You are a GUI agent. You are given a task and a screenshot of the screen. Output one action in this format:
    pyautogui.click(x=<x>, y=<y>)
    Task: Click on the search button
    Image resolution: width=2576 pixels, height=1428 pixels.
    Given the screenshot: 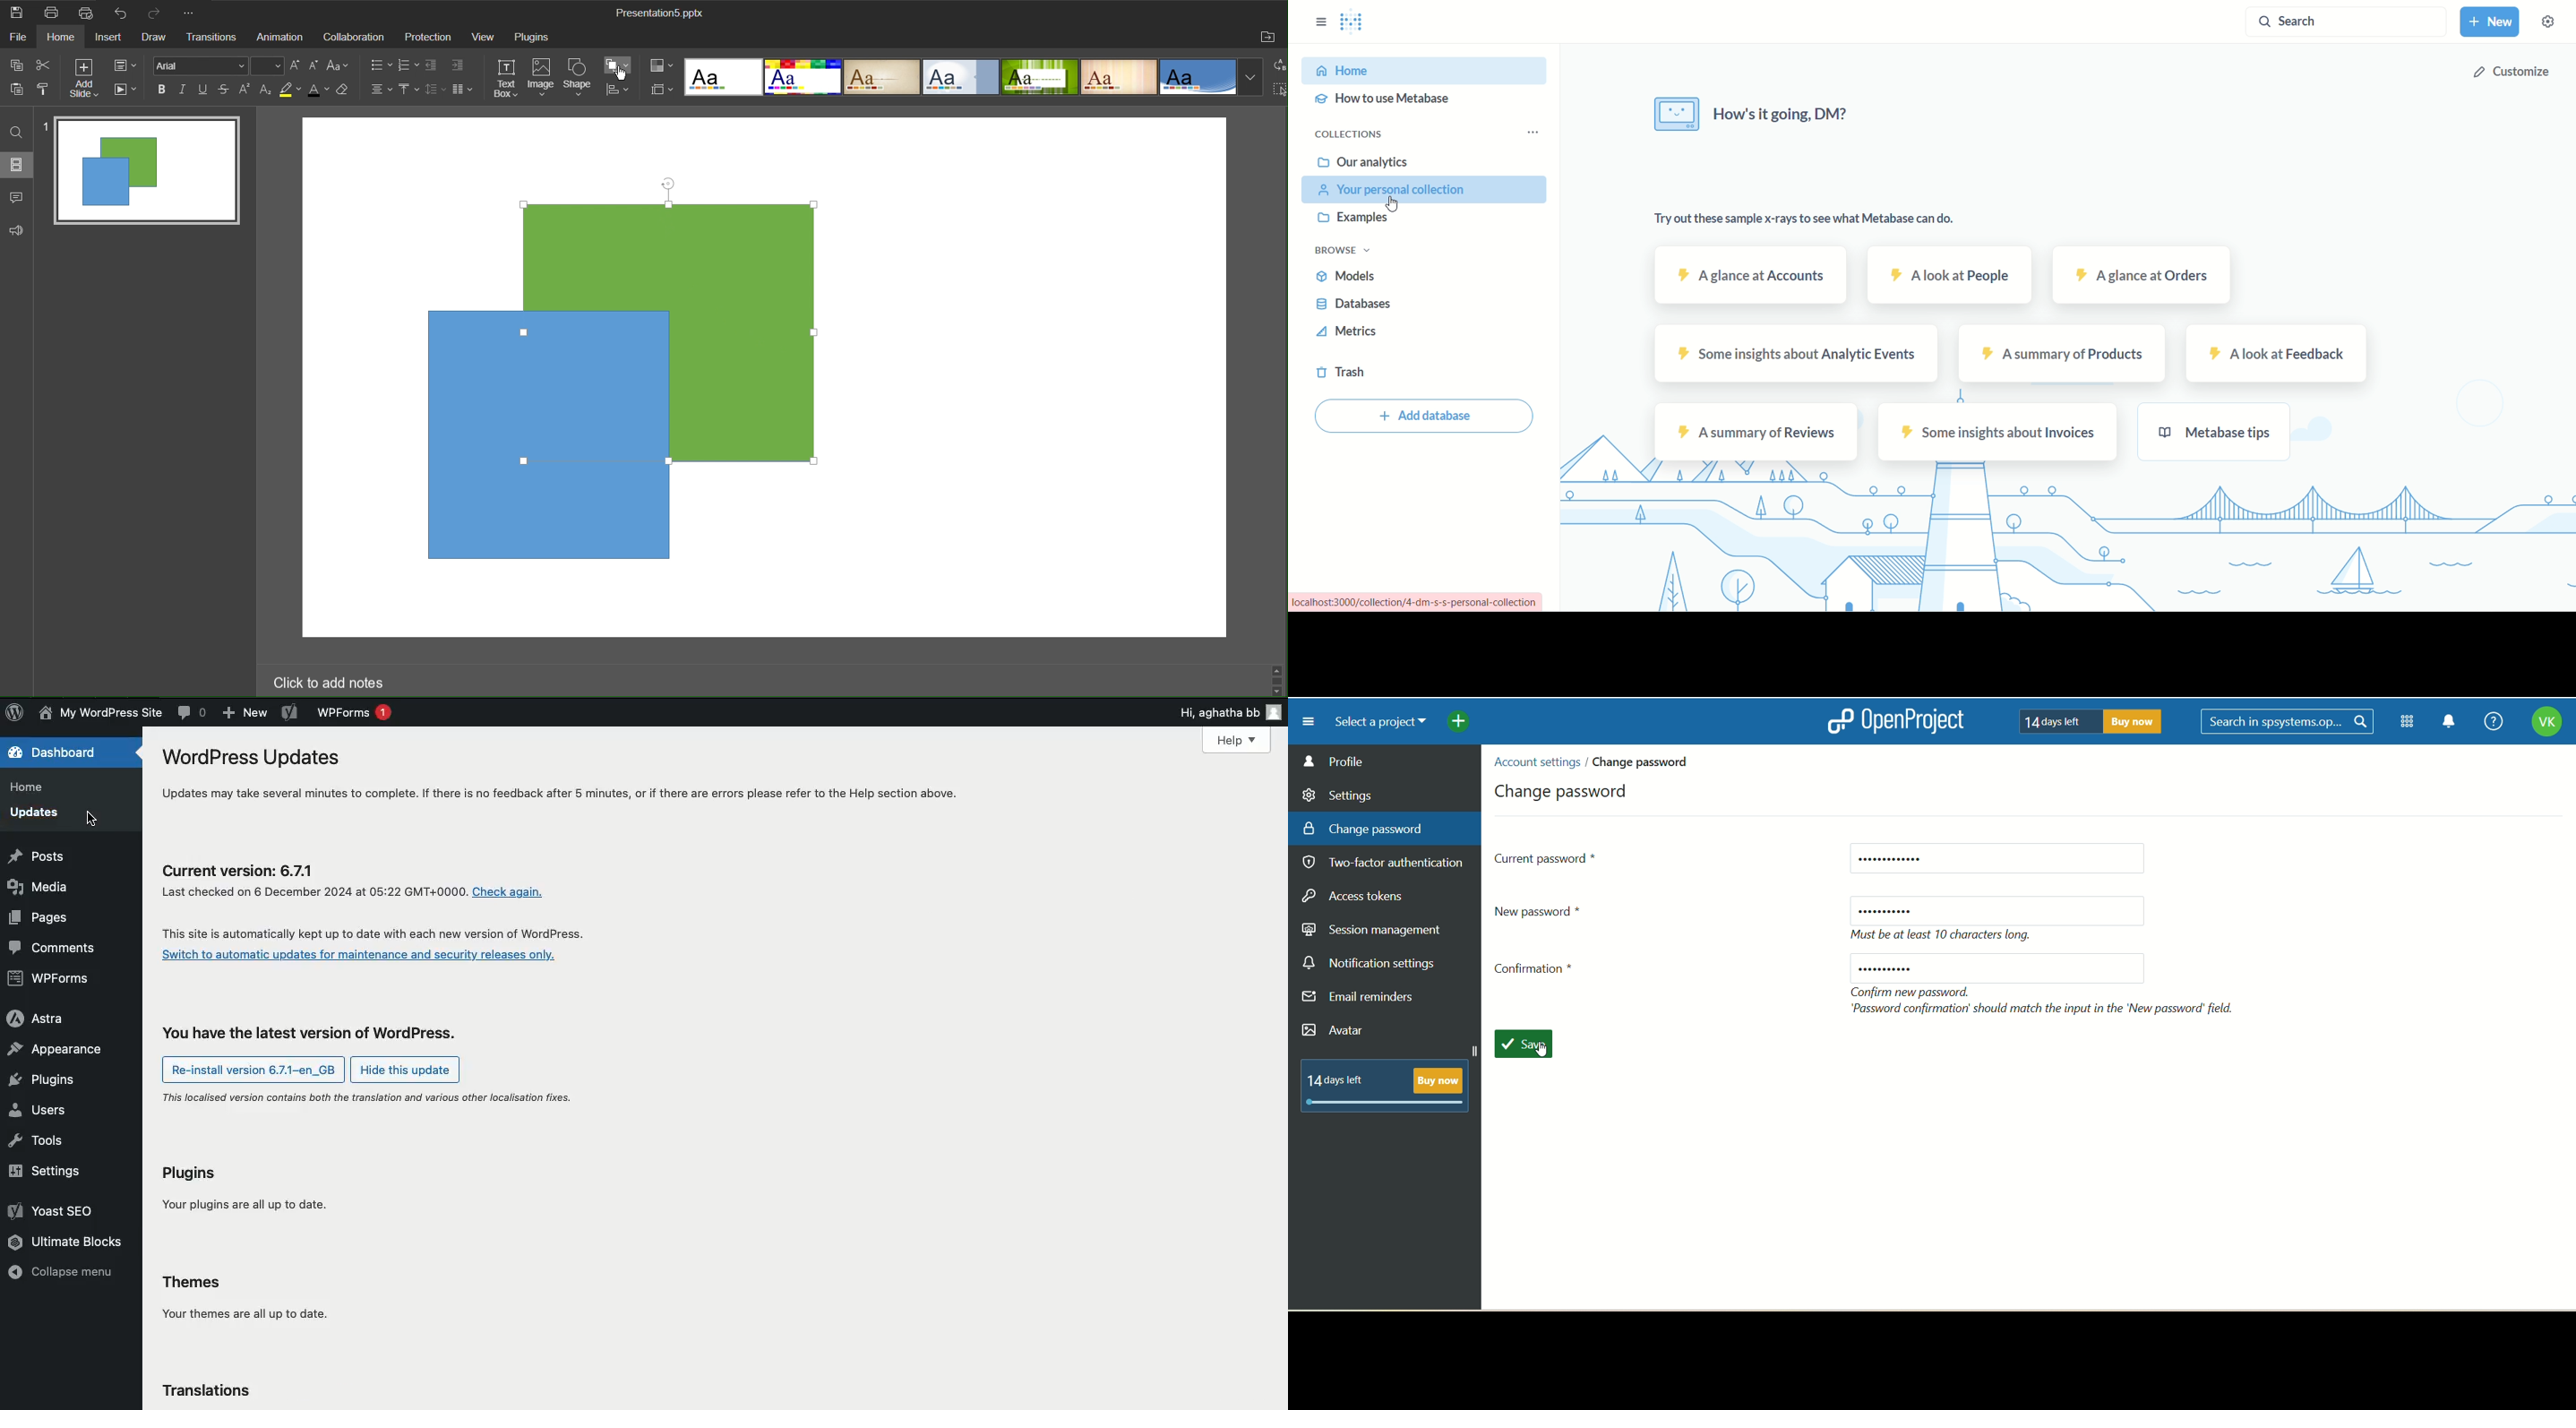 What is the action you would take?
    pyautogui.click(x=2345, y=25)
    